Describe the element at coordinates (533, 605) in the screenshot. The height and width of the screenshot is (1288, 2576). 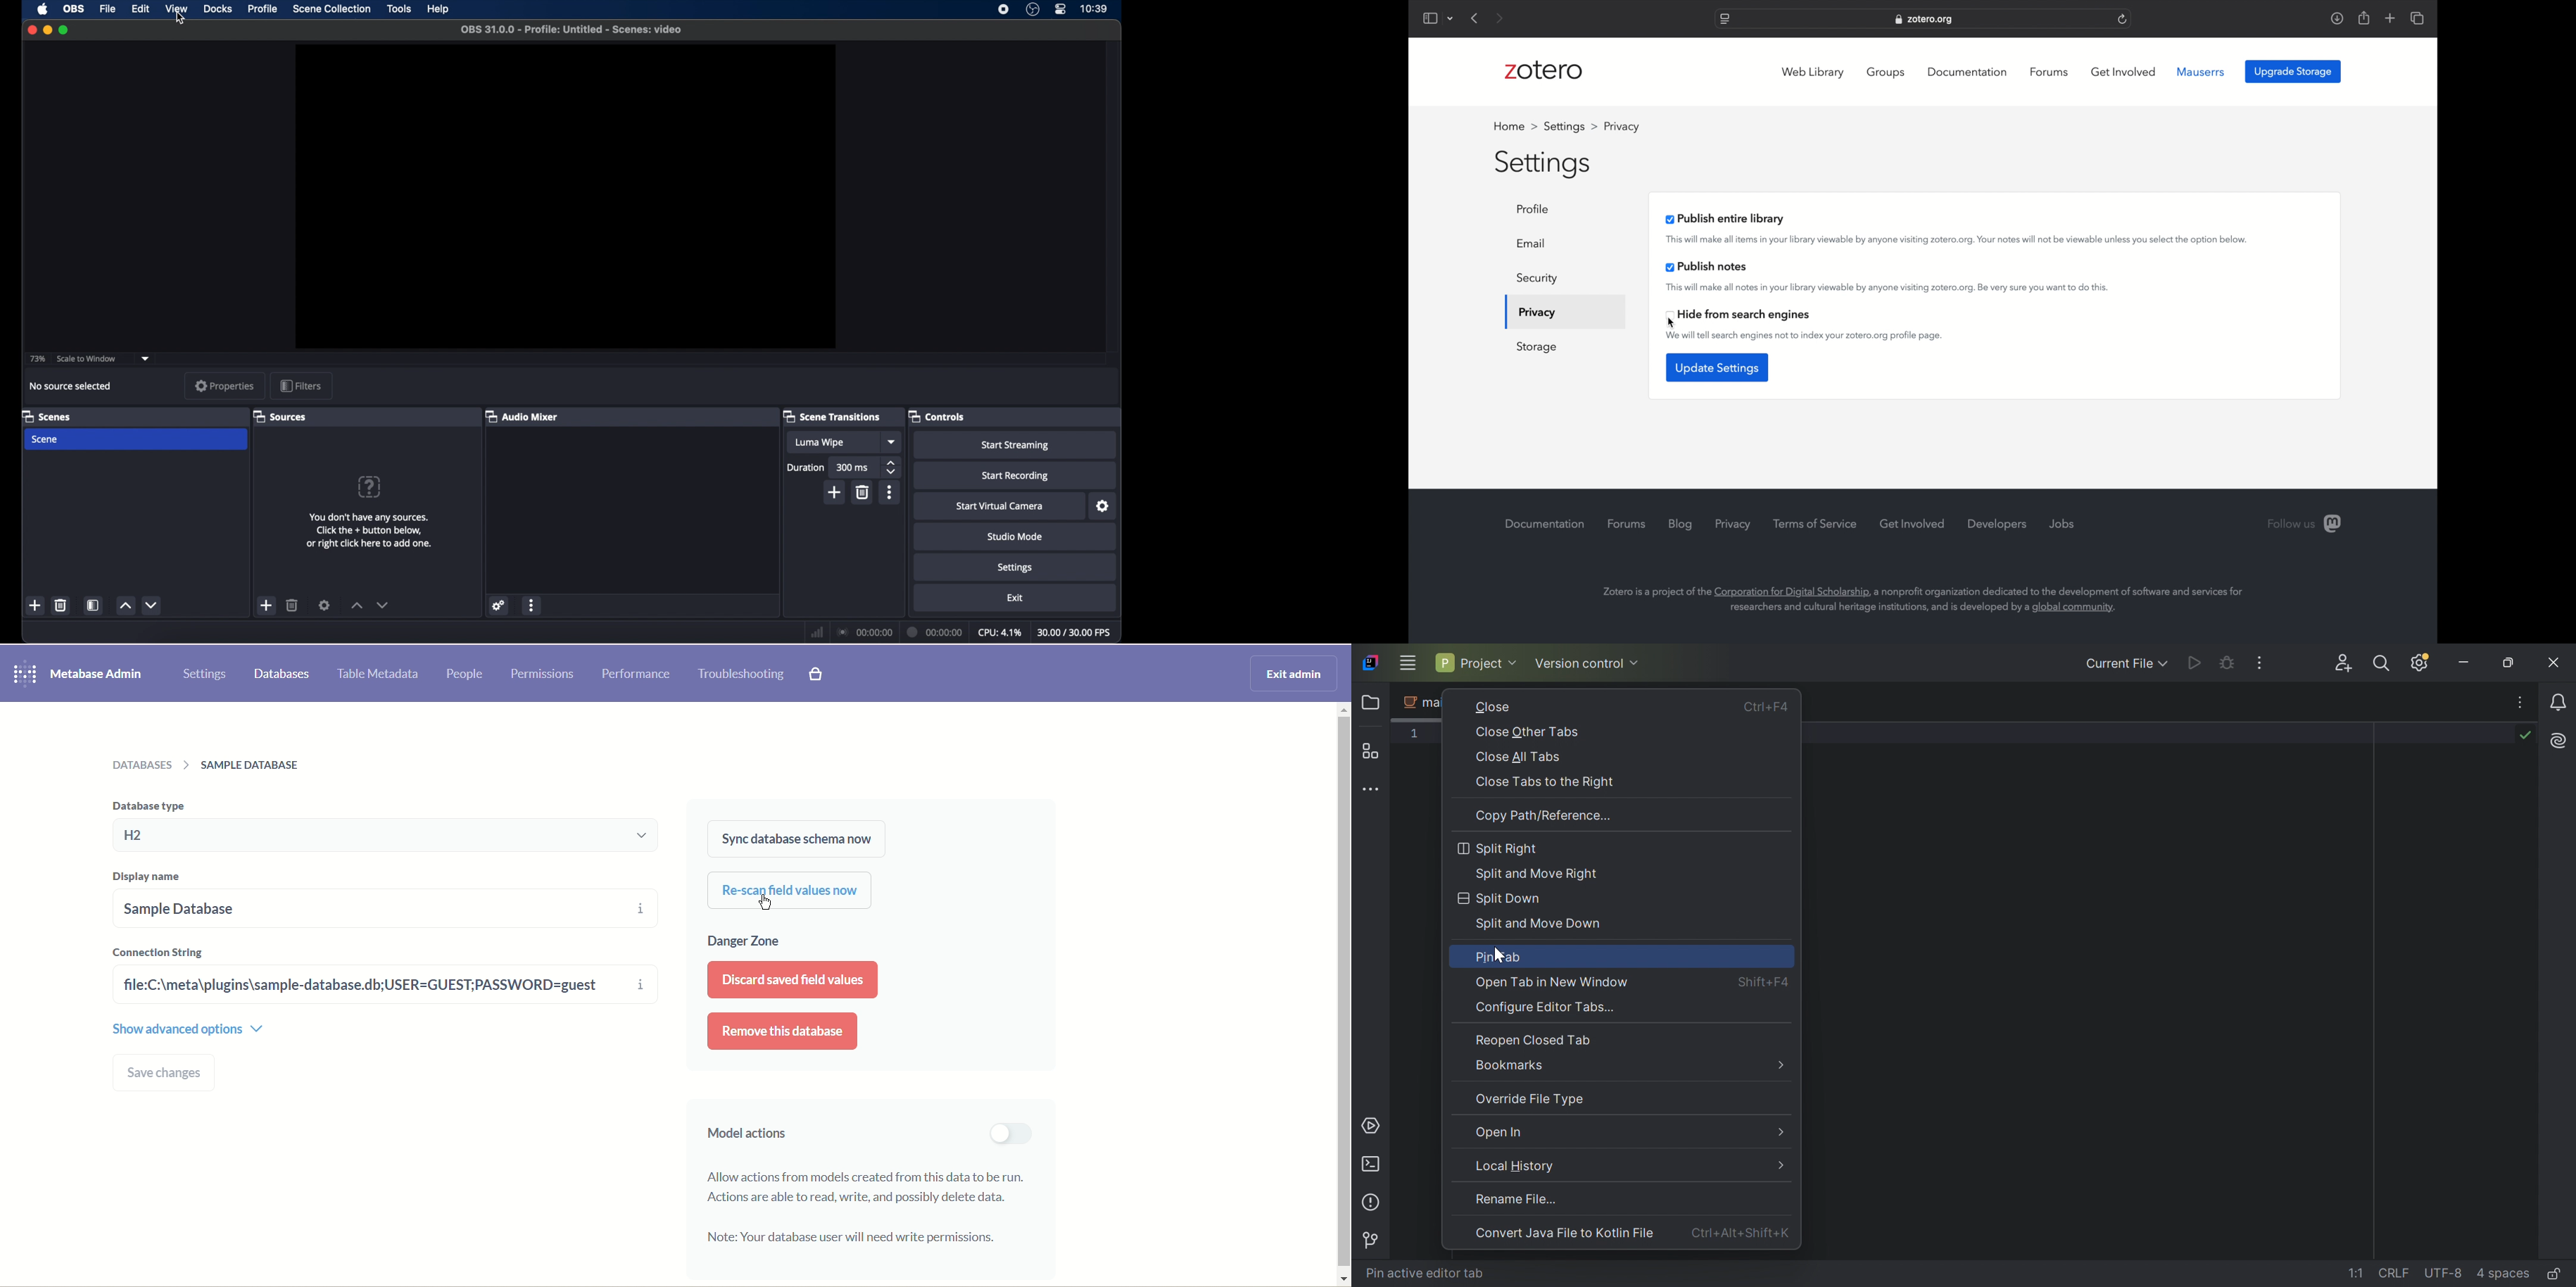
I see `more options` at that location.